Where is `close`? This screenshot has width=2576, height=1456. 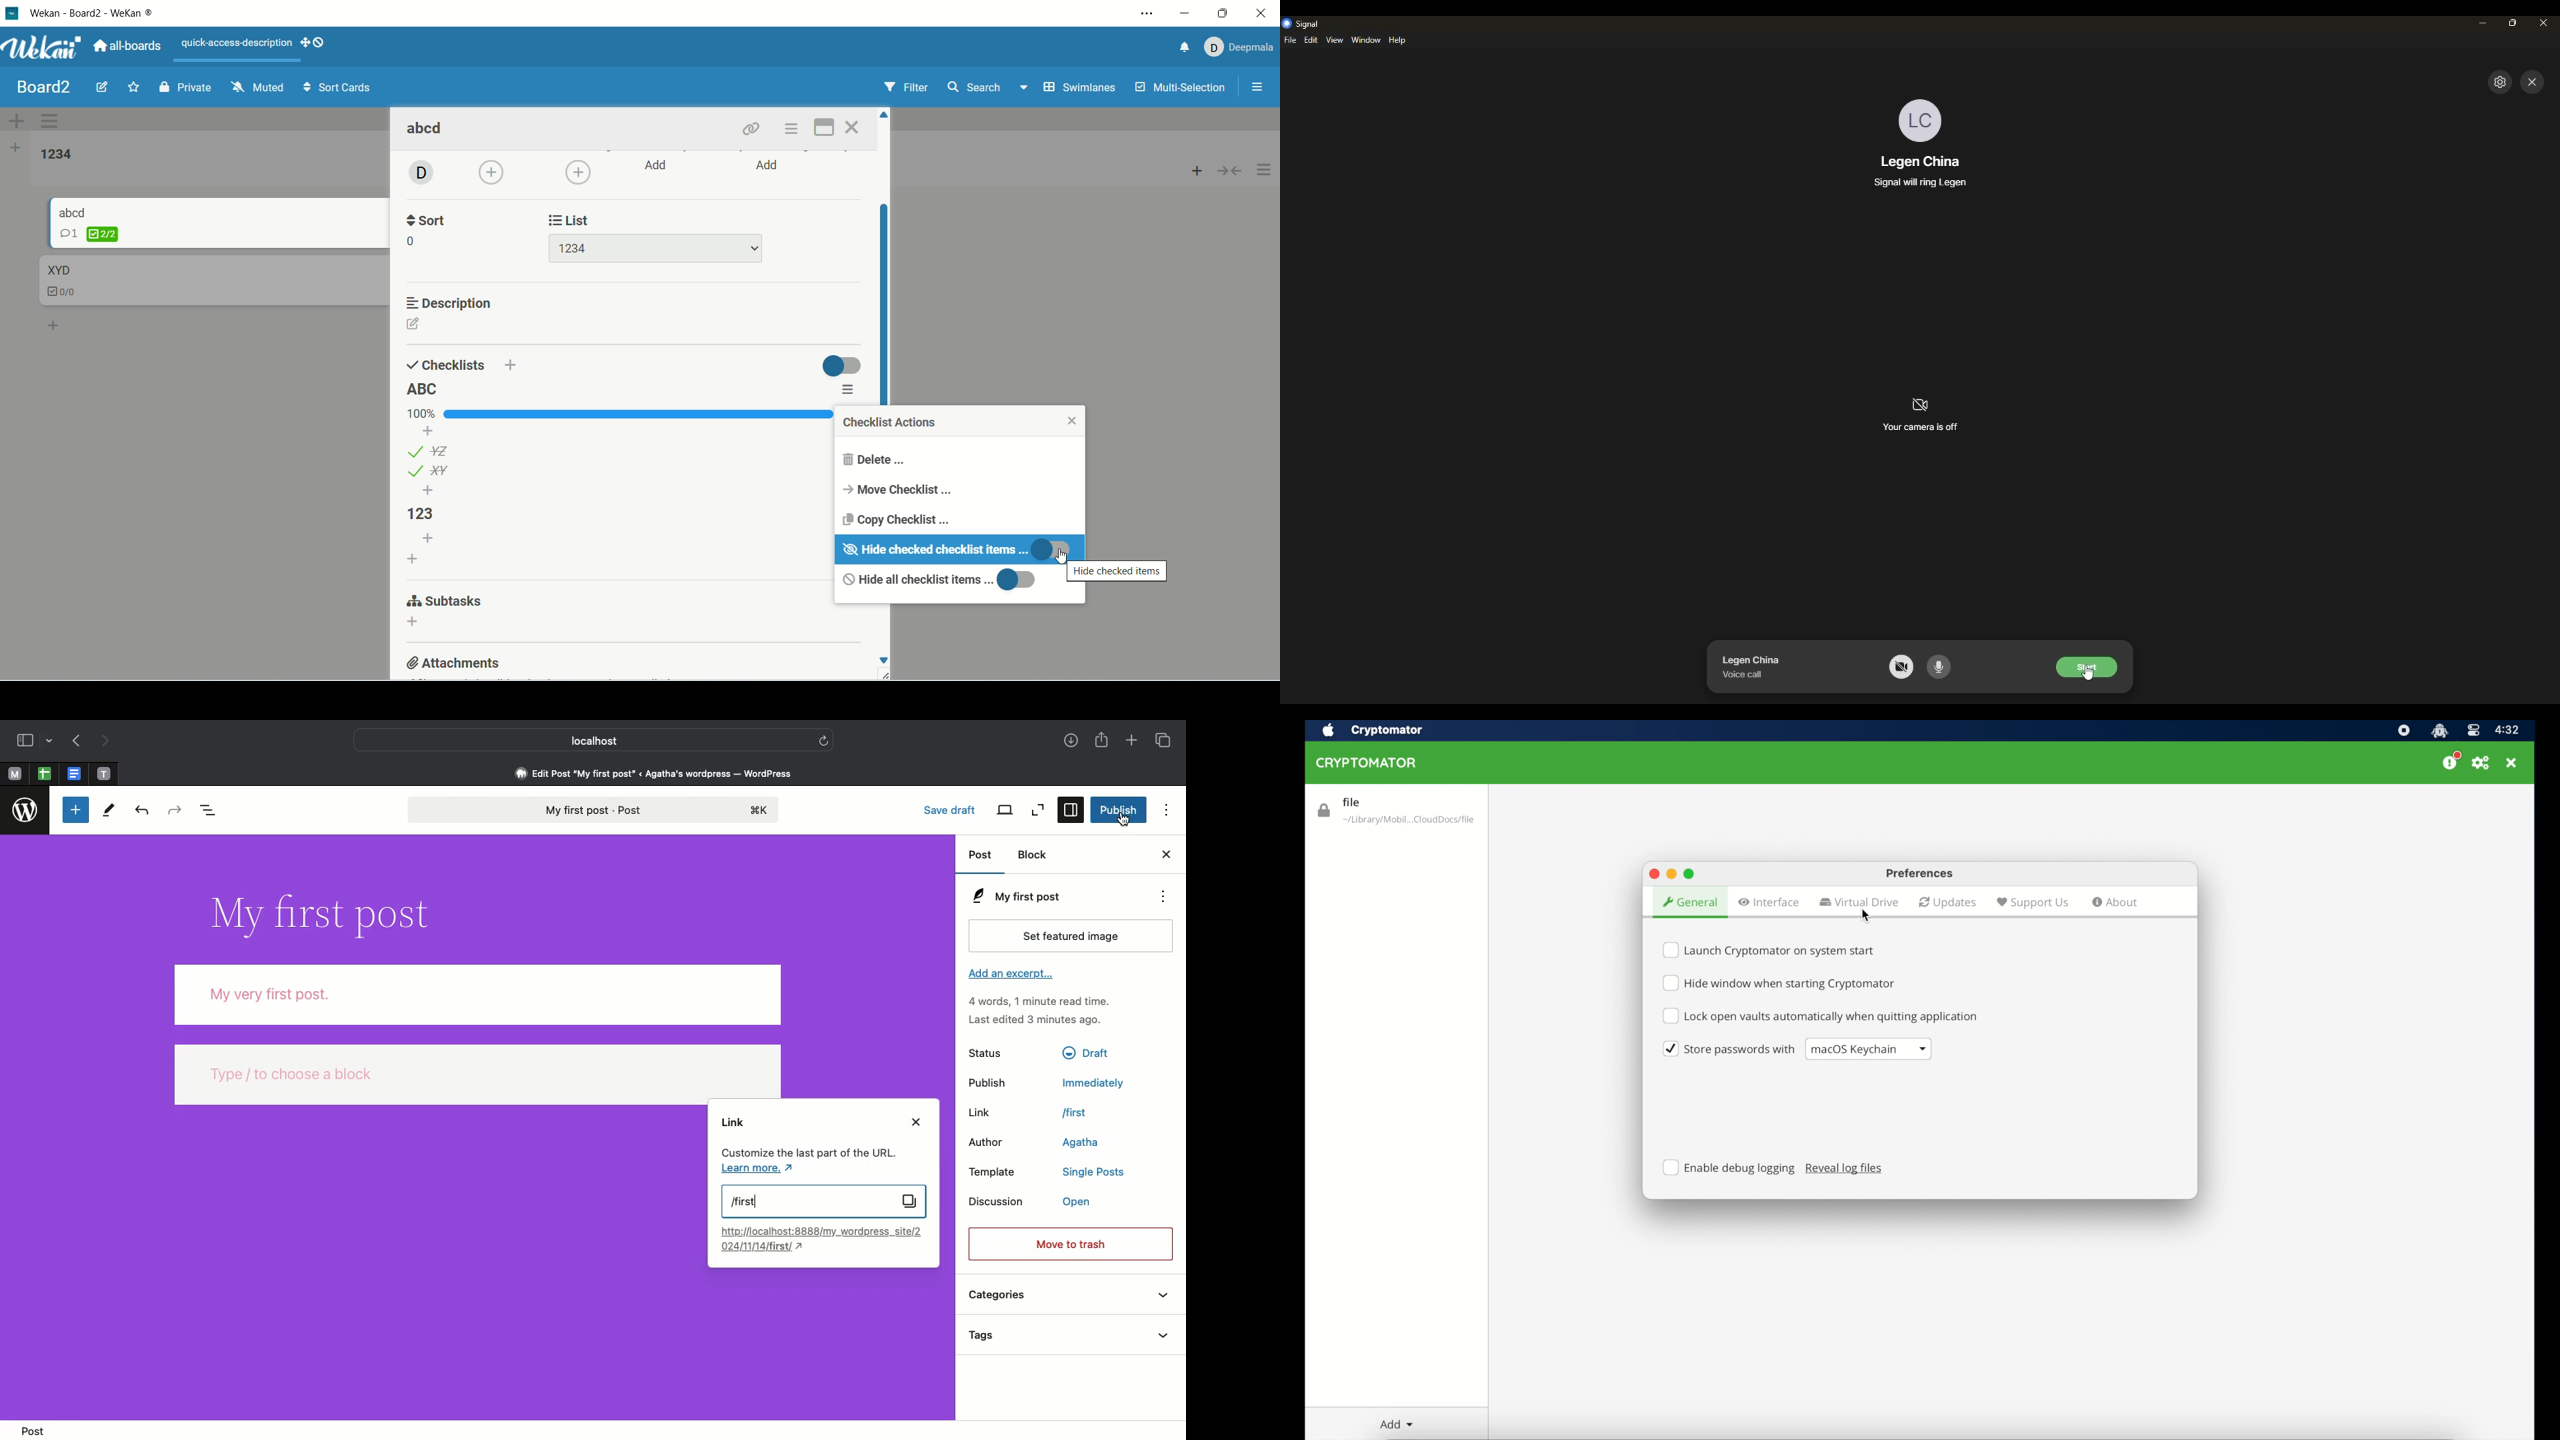 close is located at coordinates (2533, 82).